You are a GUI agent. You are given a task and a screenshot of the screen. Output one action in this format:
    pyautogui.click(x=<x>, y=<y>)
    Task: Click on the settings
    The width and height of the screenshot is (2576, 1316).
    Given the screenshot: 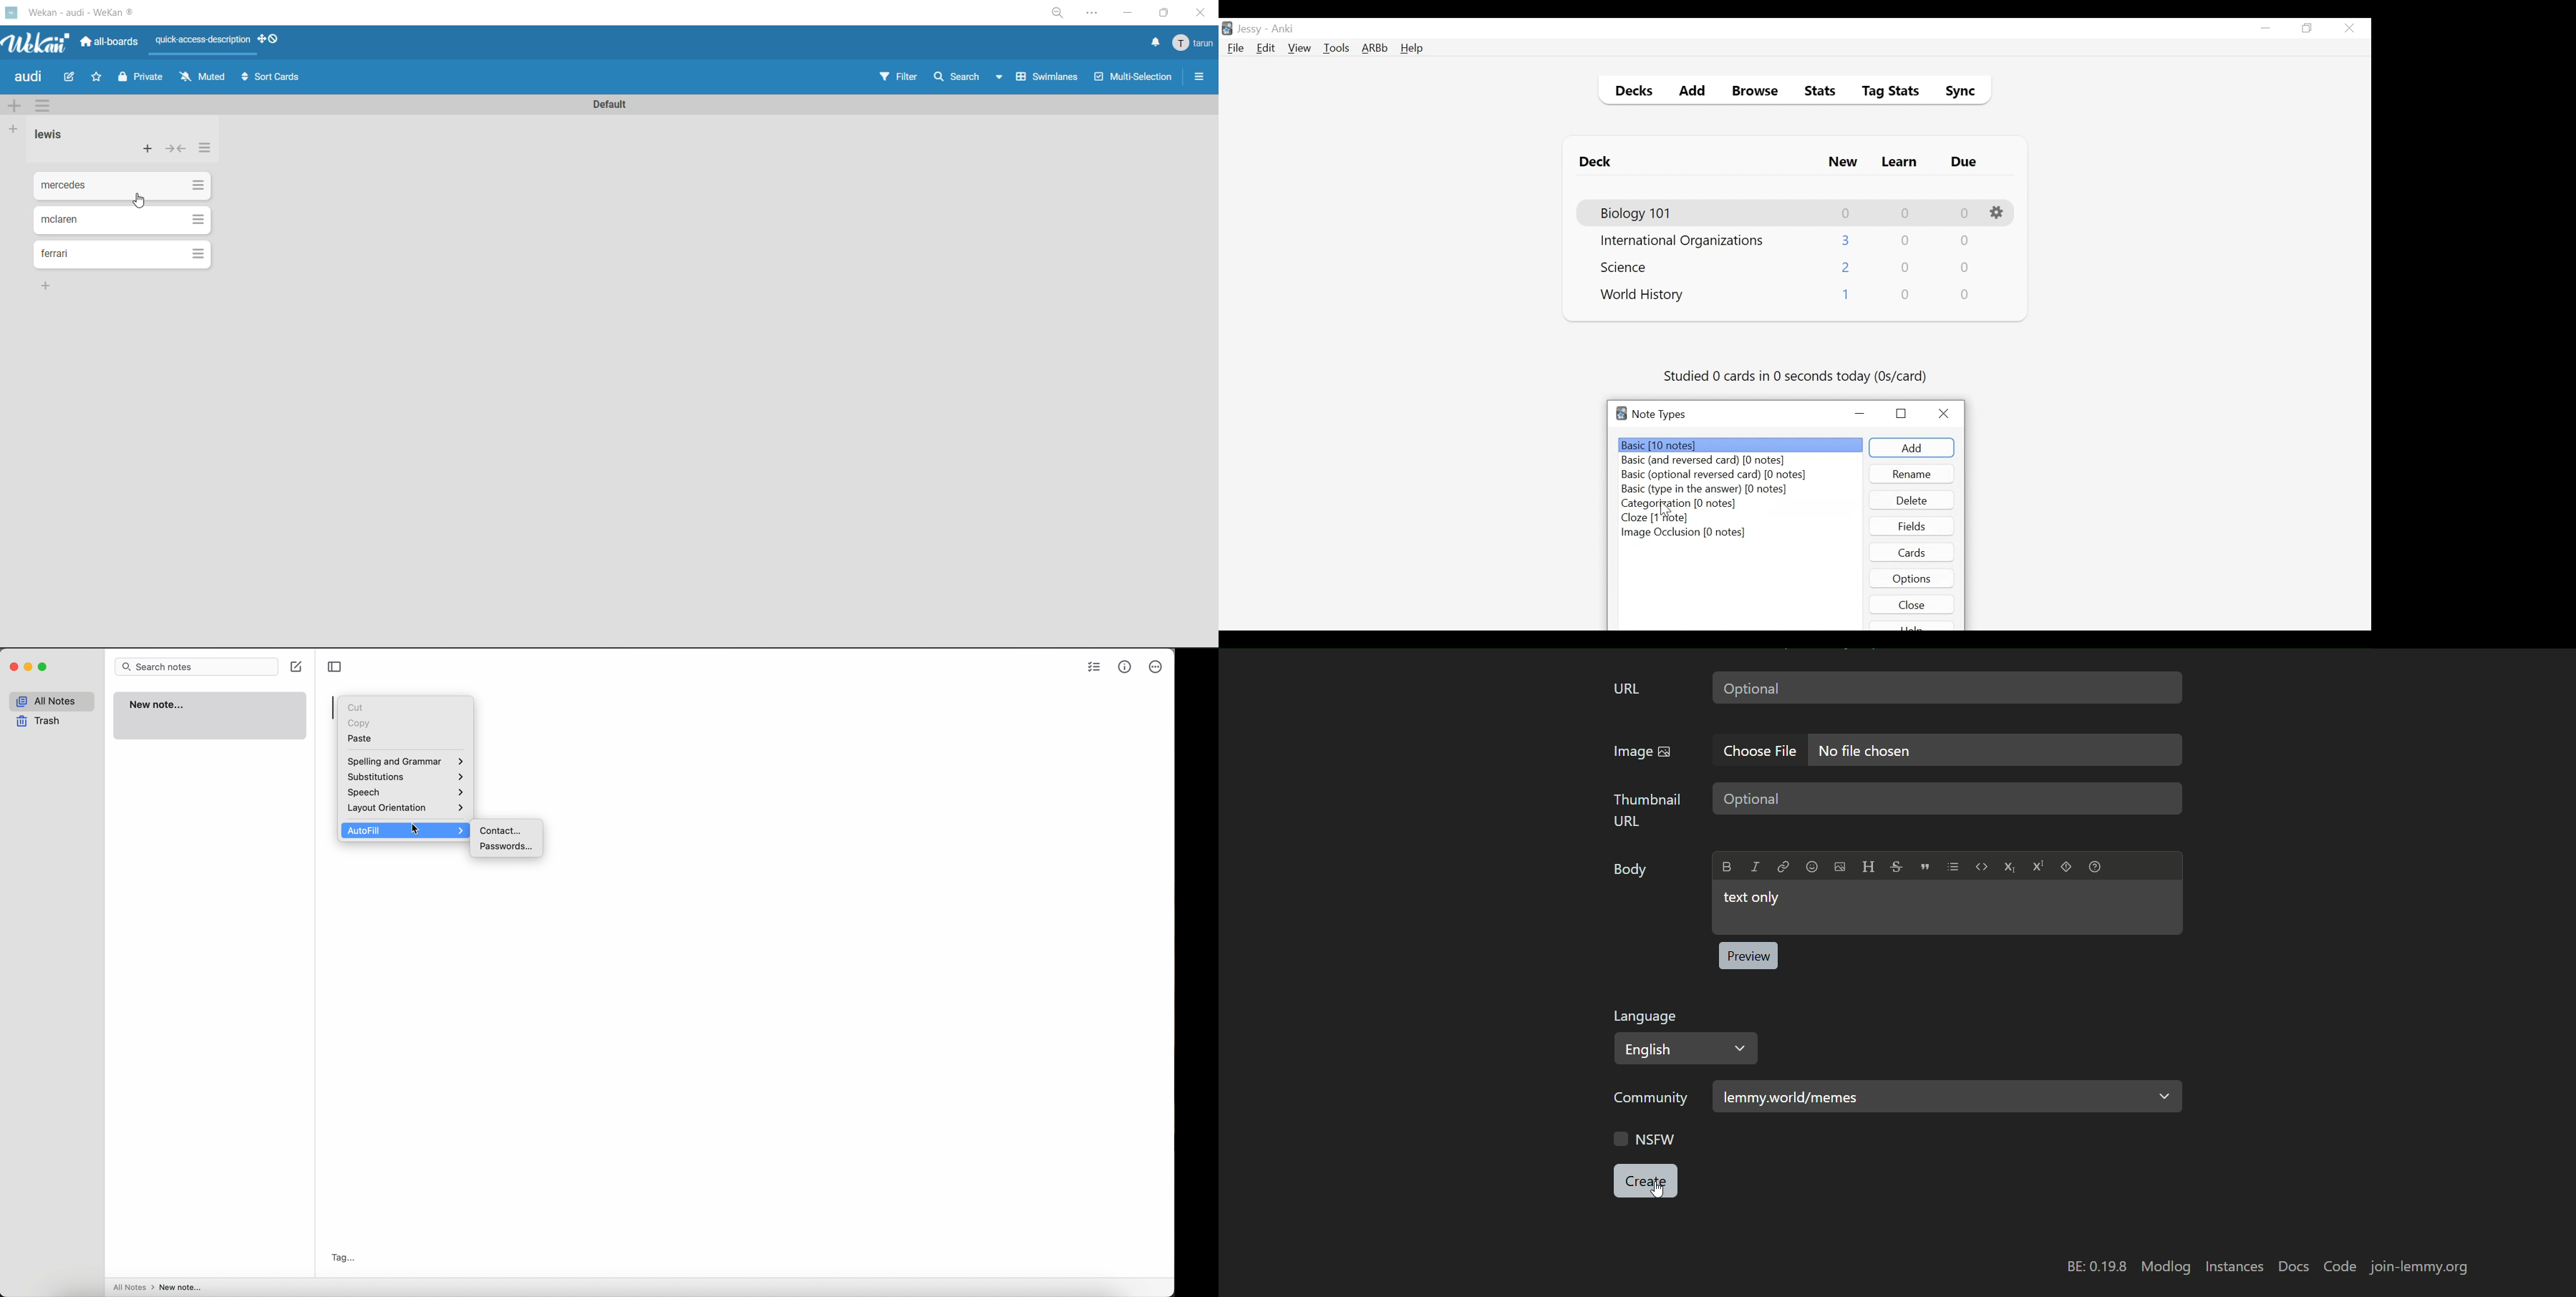 What is the action you would take?
    pyautogui.click(x=1095, y=15)
    